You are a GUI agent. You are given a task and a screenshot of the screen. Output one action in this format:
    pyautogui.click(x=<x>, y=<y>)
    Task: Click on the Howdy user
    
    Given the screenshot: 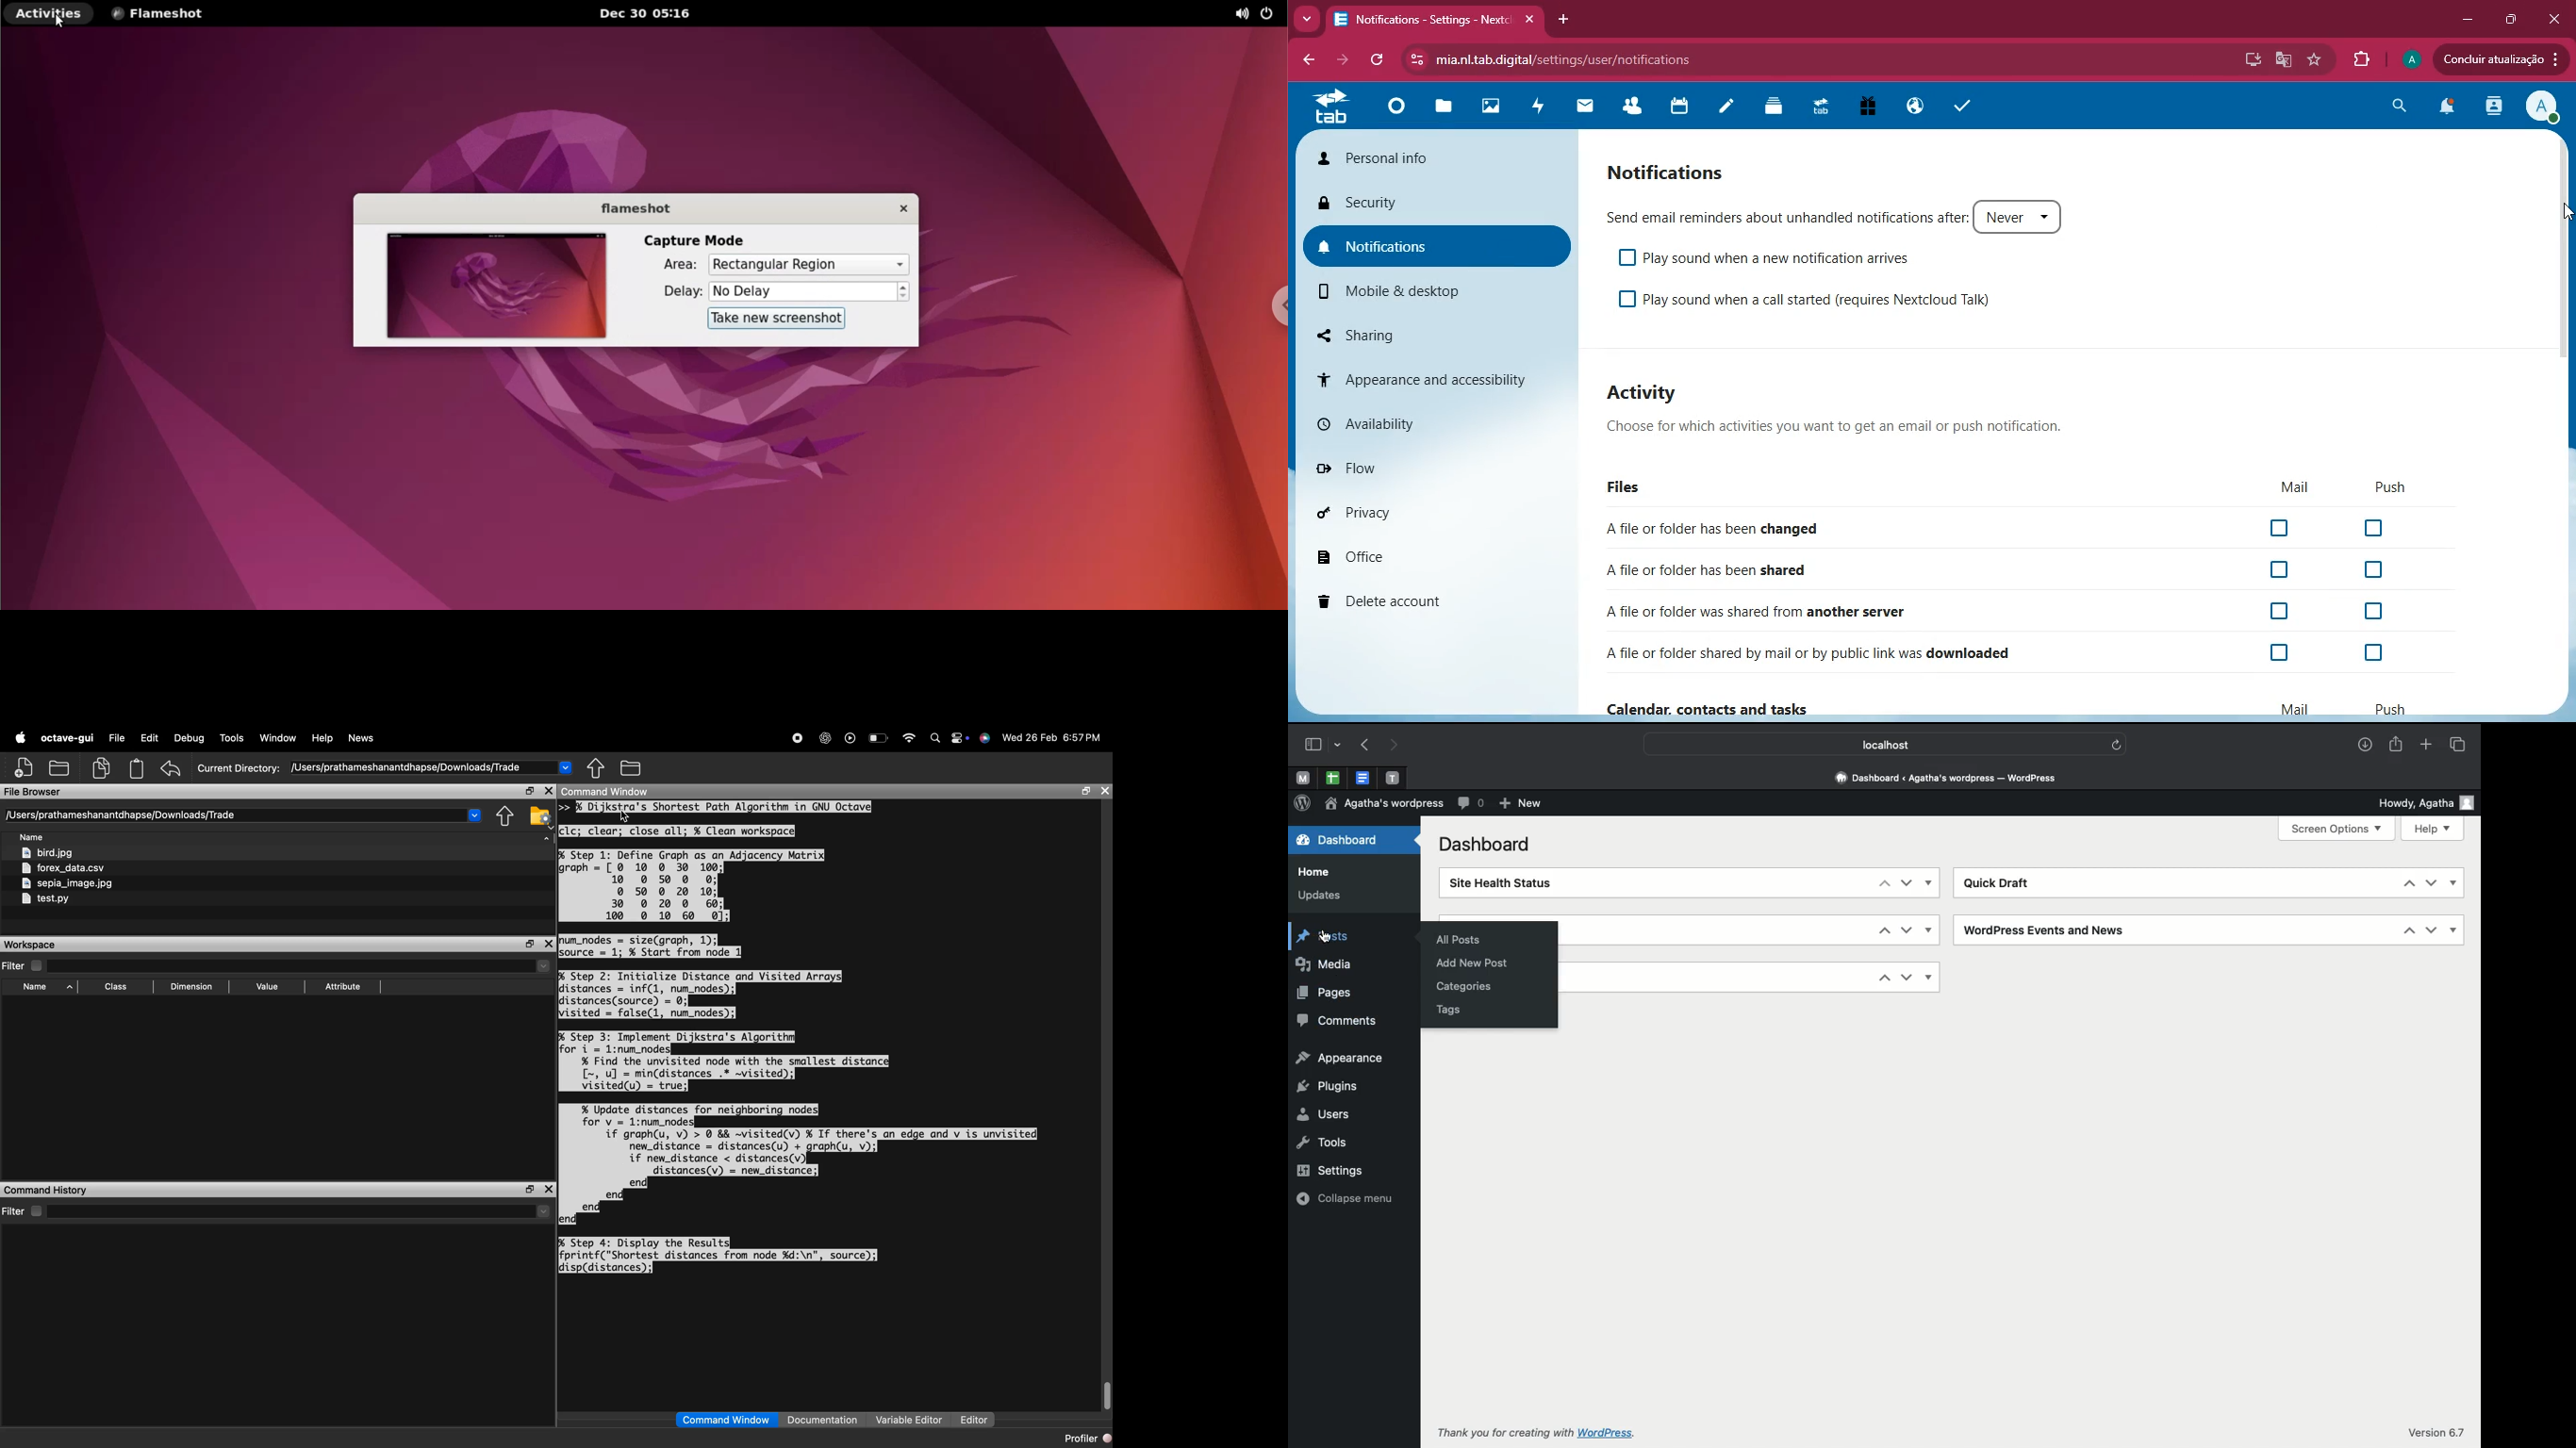 What is the action you would take?
    pyautogui.click(x=2424, y=803)
    